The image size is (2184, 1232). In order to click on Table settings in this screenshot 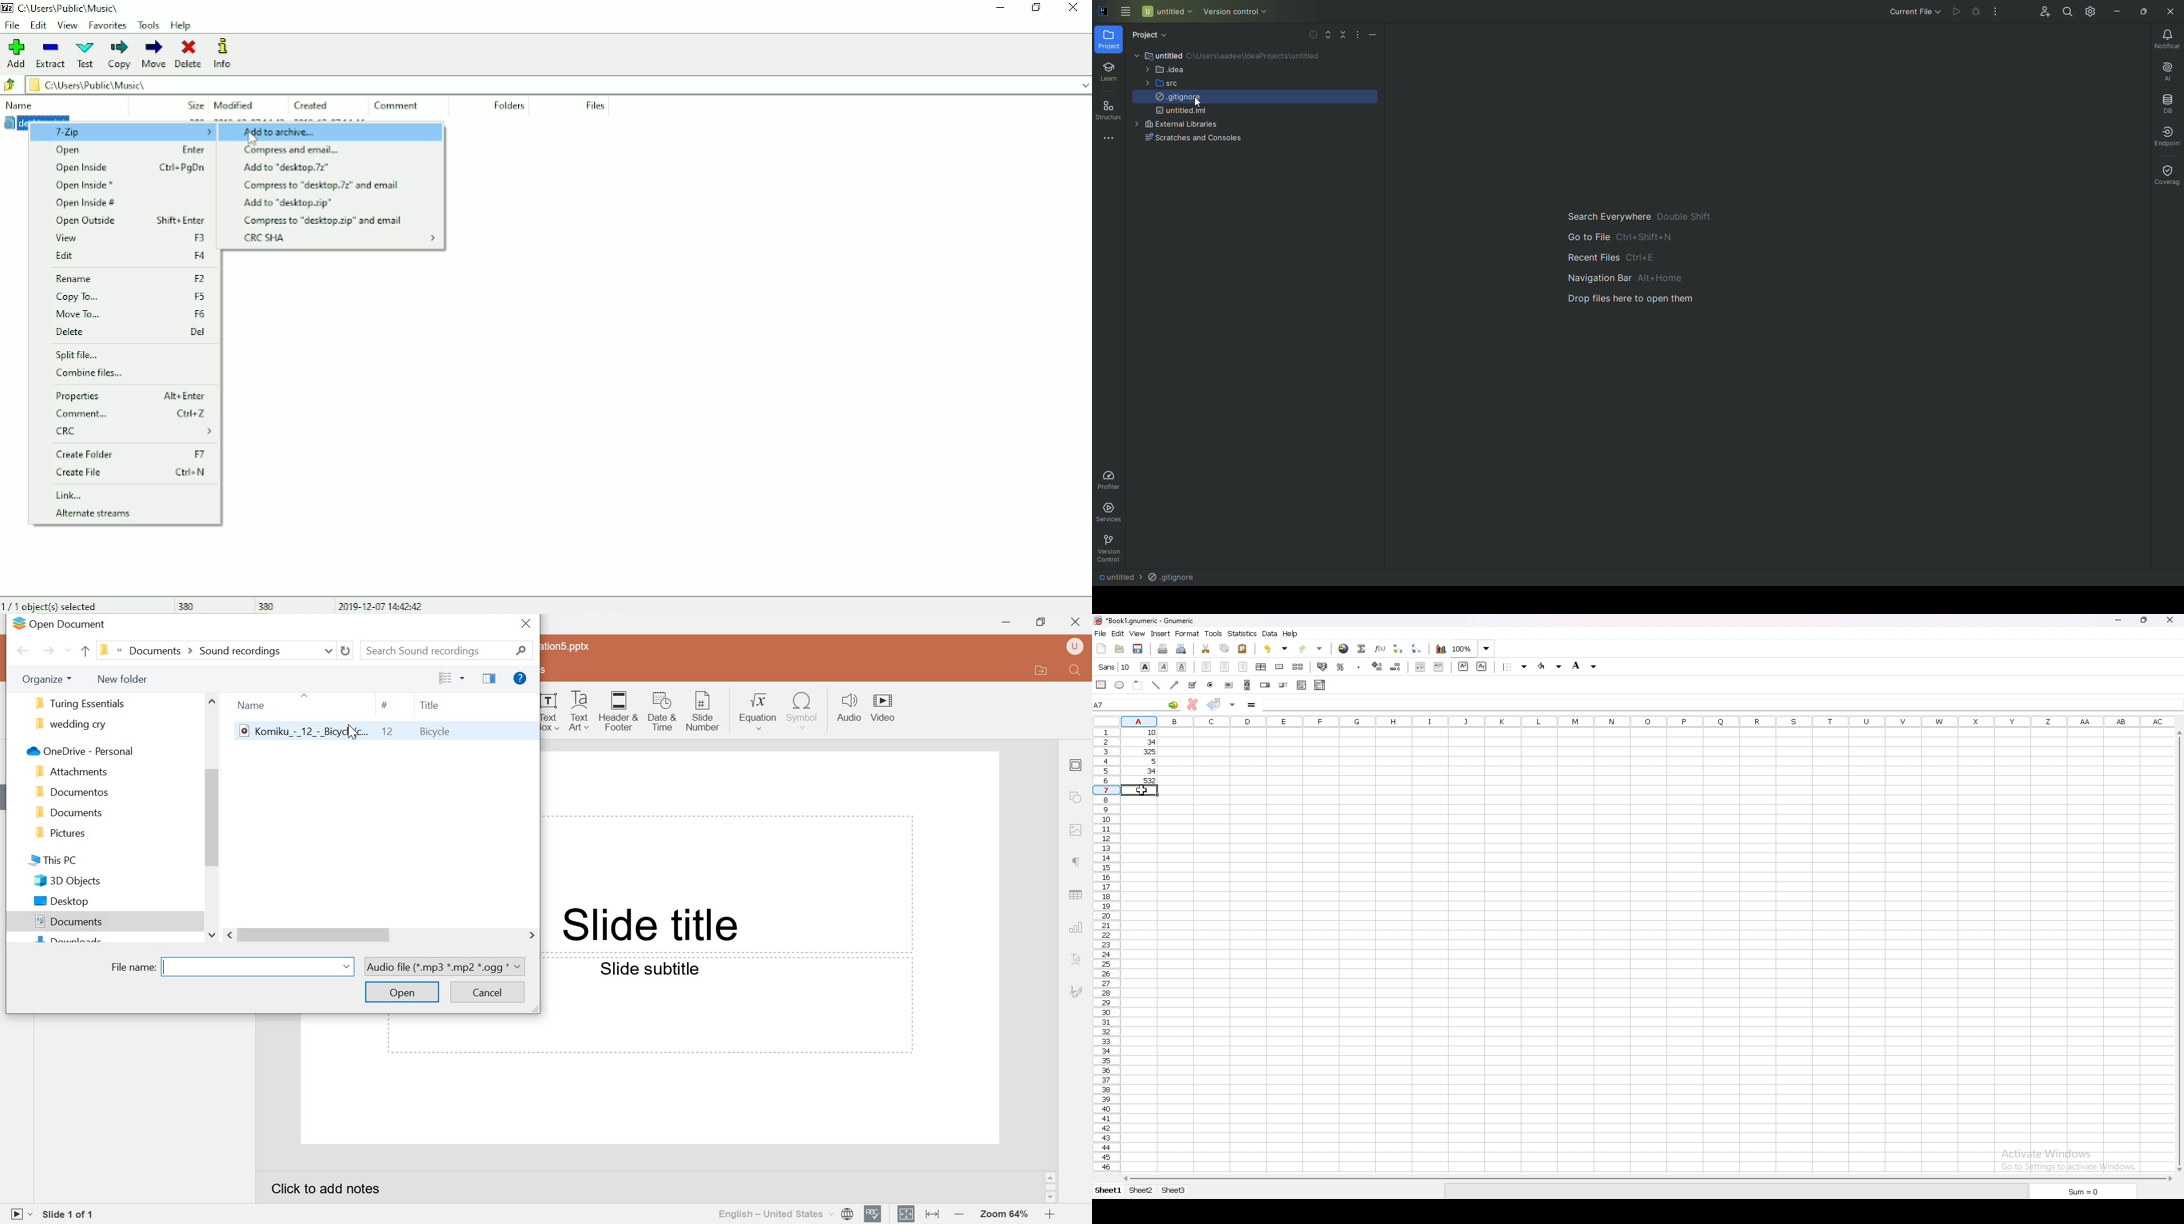, I will do `click(1076, 894)`.